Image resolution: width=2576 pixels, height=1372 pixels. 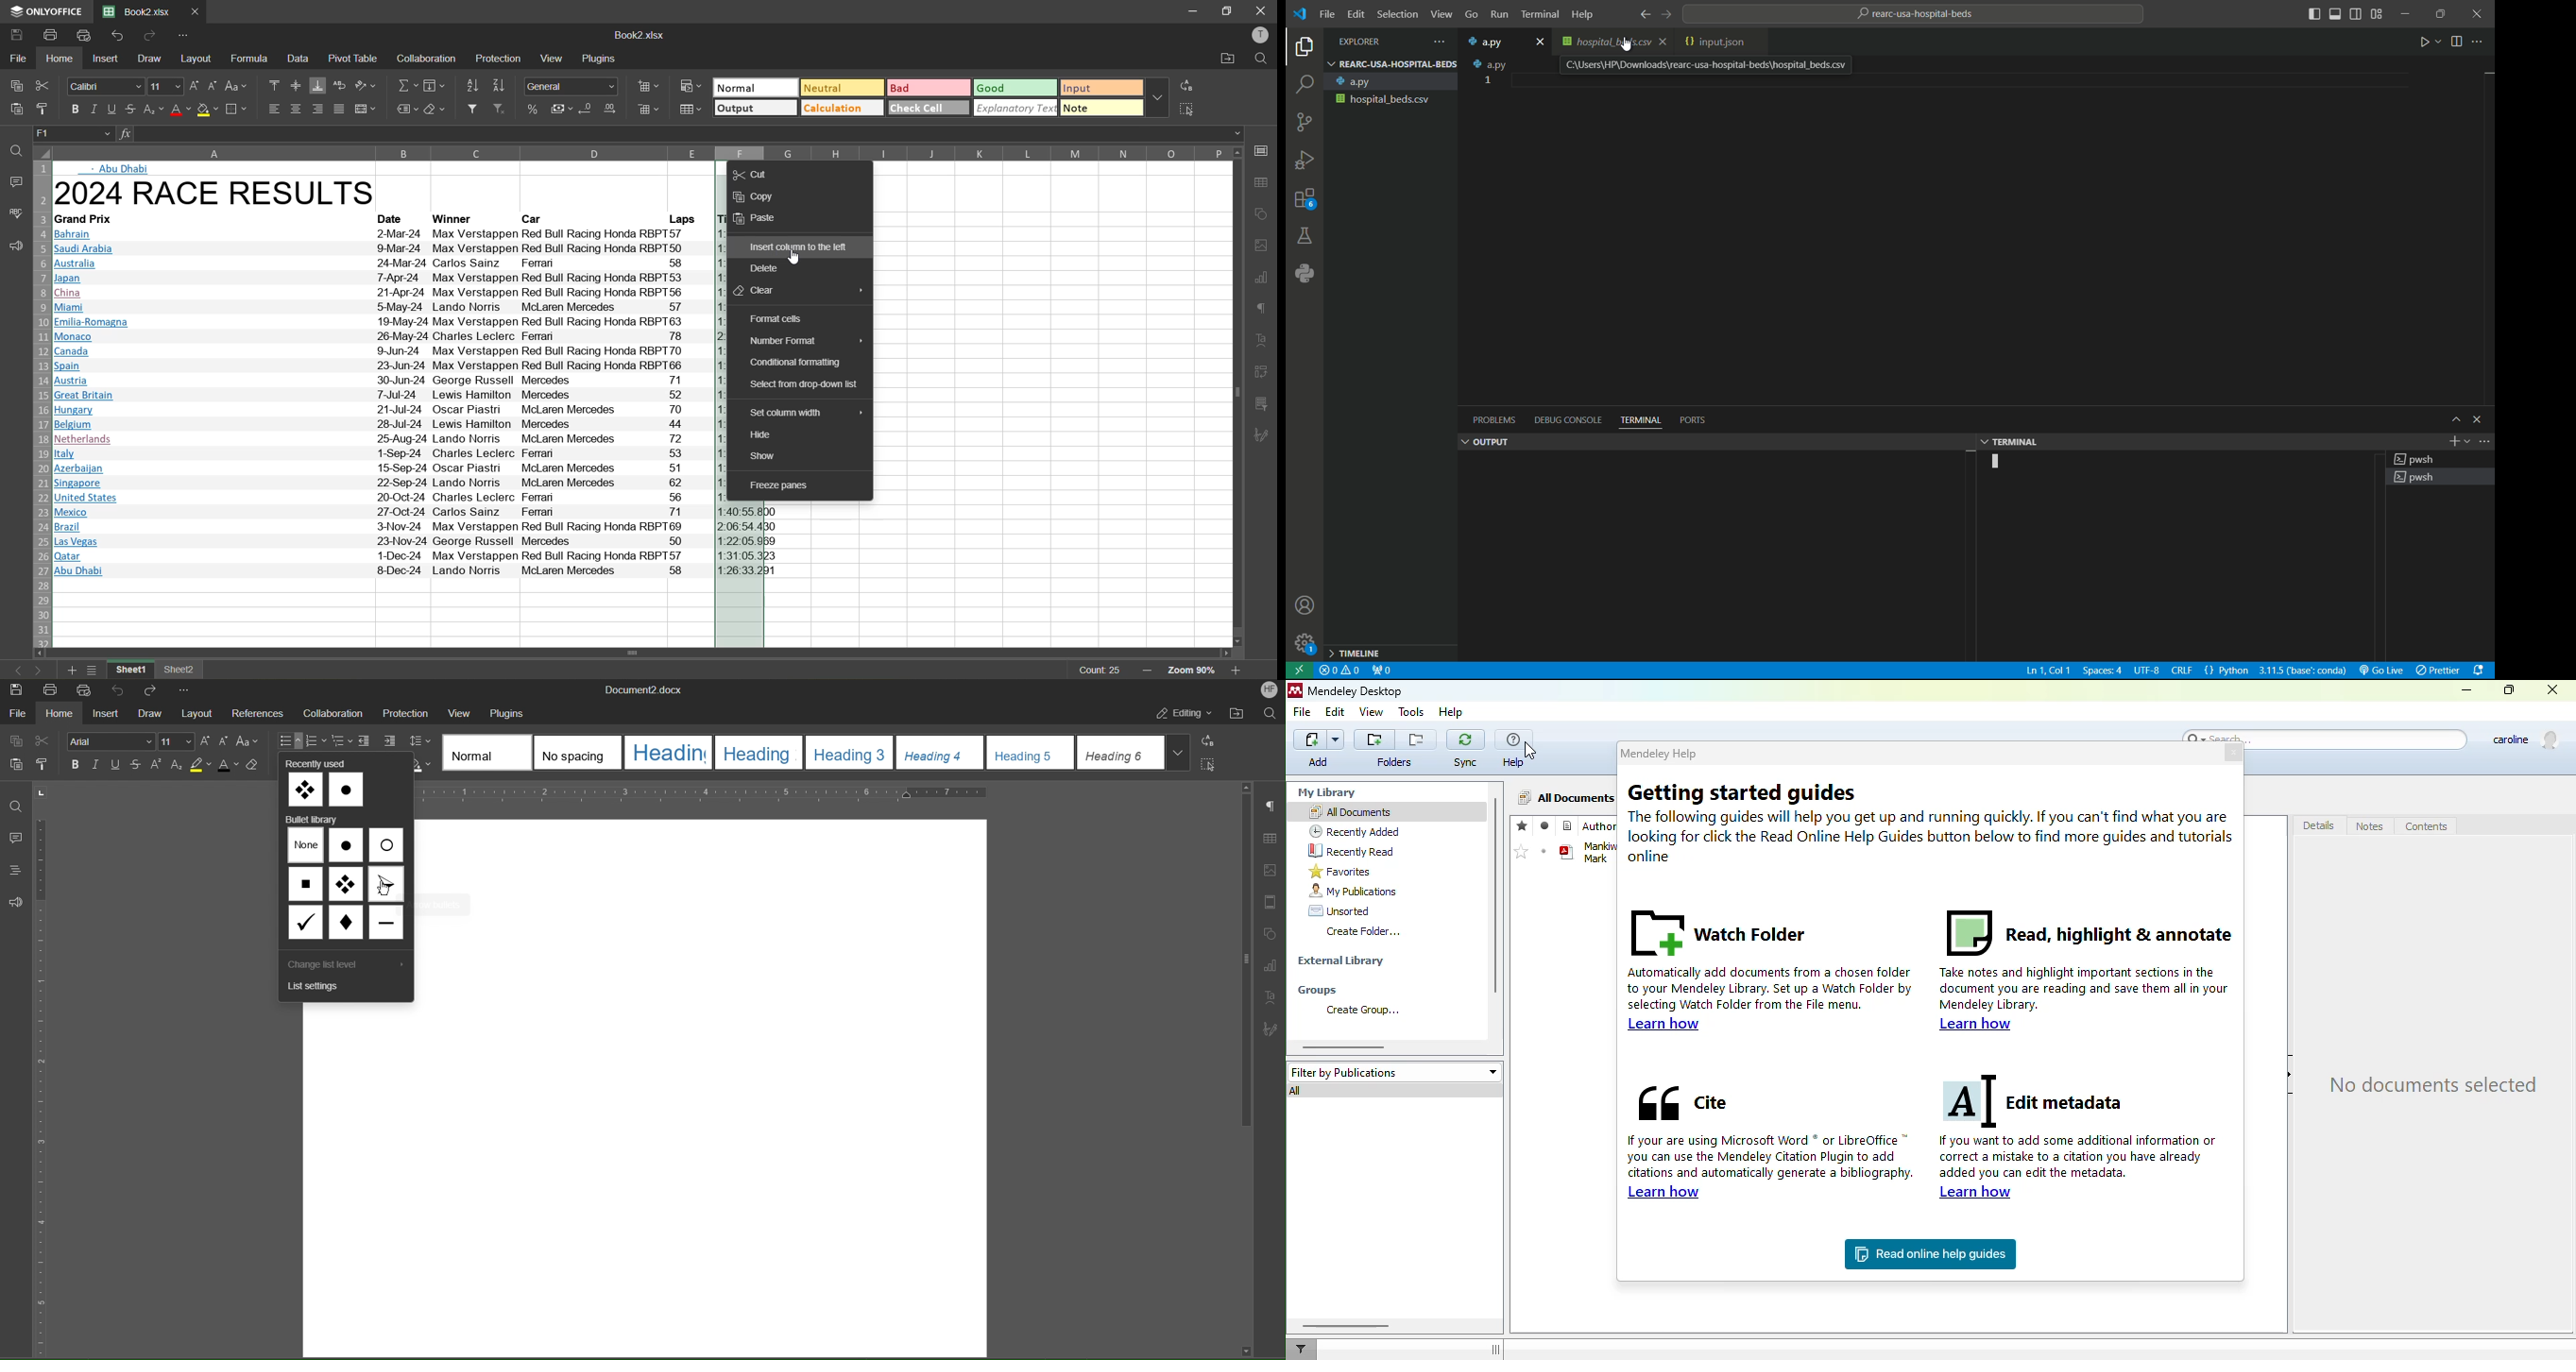 What do you see at coordinates (1361, 930) in the screenshot?
I see `create folder` at bounding box center [1361, 930].